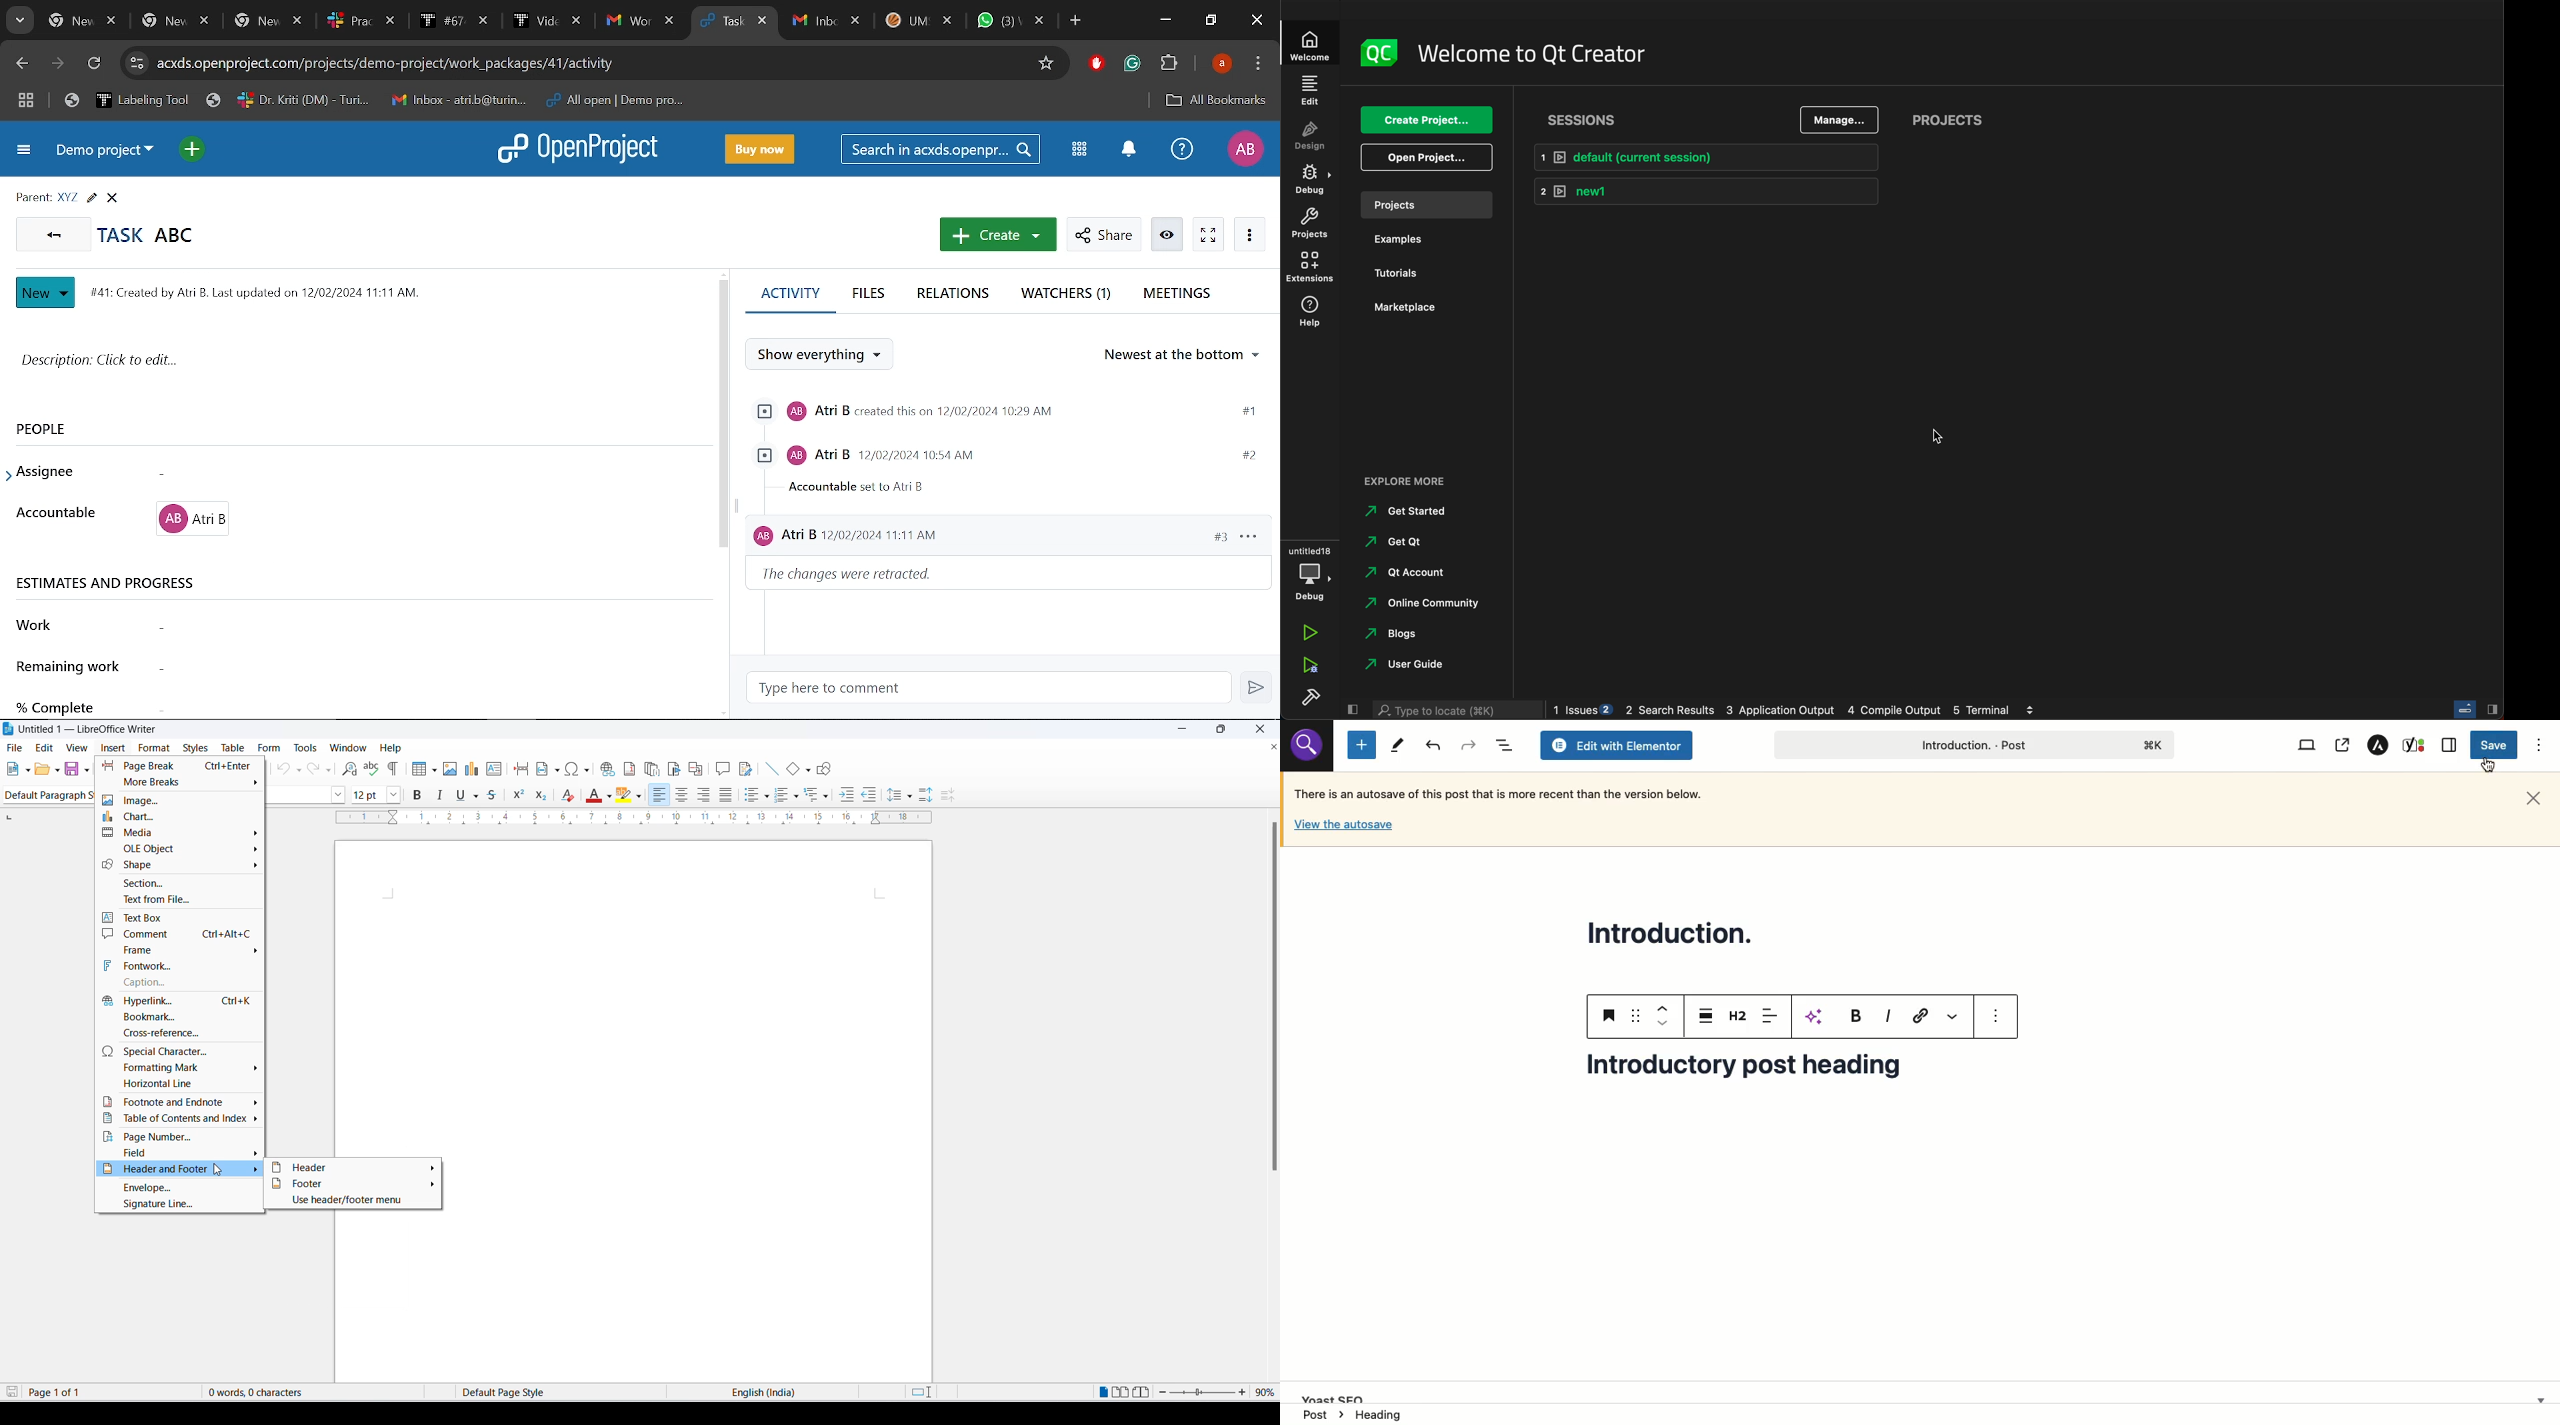 The height and width of the screenshot is (1428, 2576). Describe the element at coordinates (896, 796) in the screenshot. I see `line spacing` at that location.